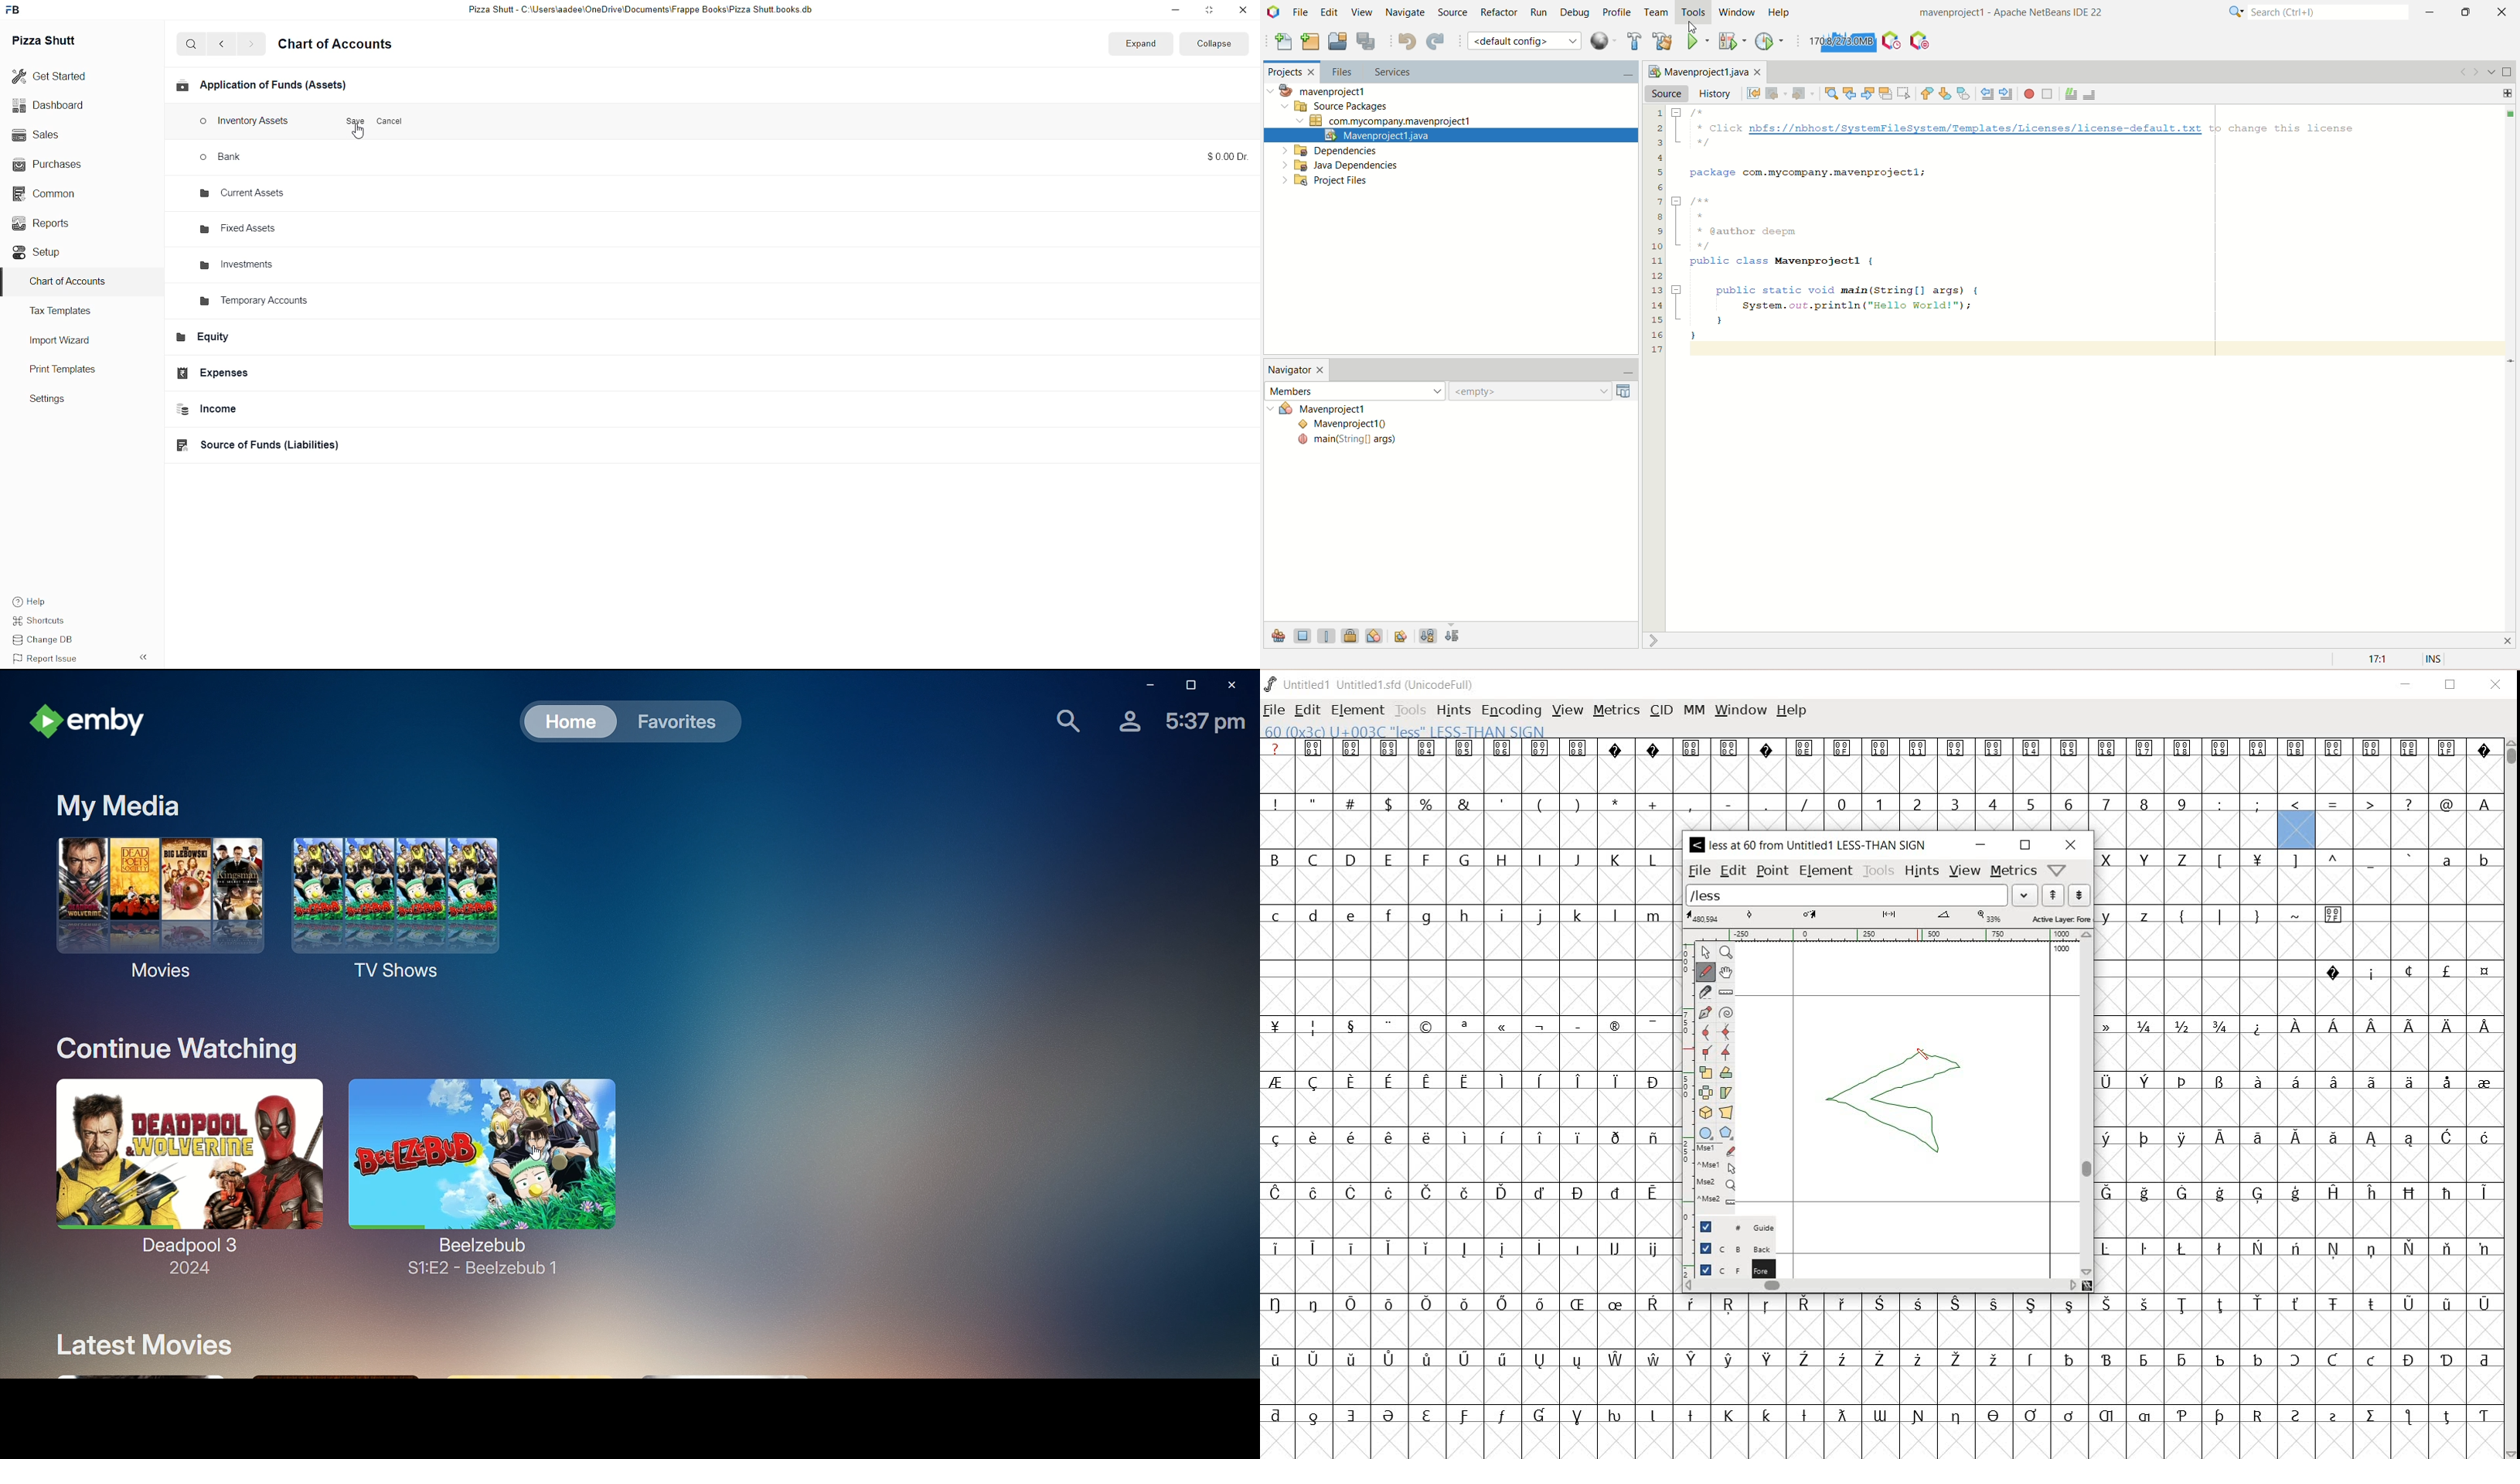 This screenshot has height=1484, width=2520. Describe the element at coordinates (356, 133) in the screenshot. I see `cursor ` at that location.